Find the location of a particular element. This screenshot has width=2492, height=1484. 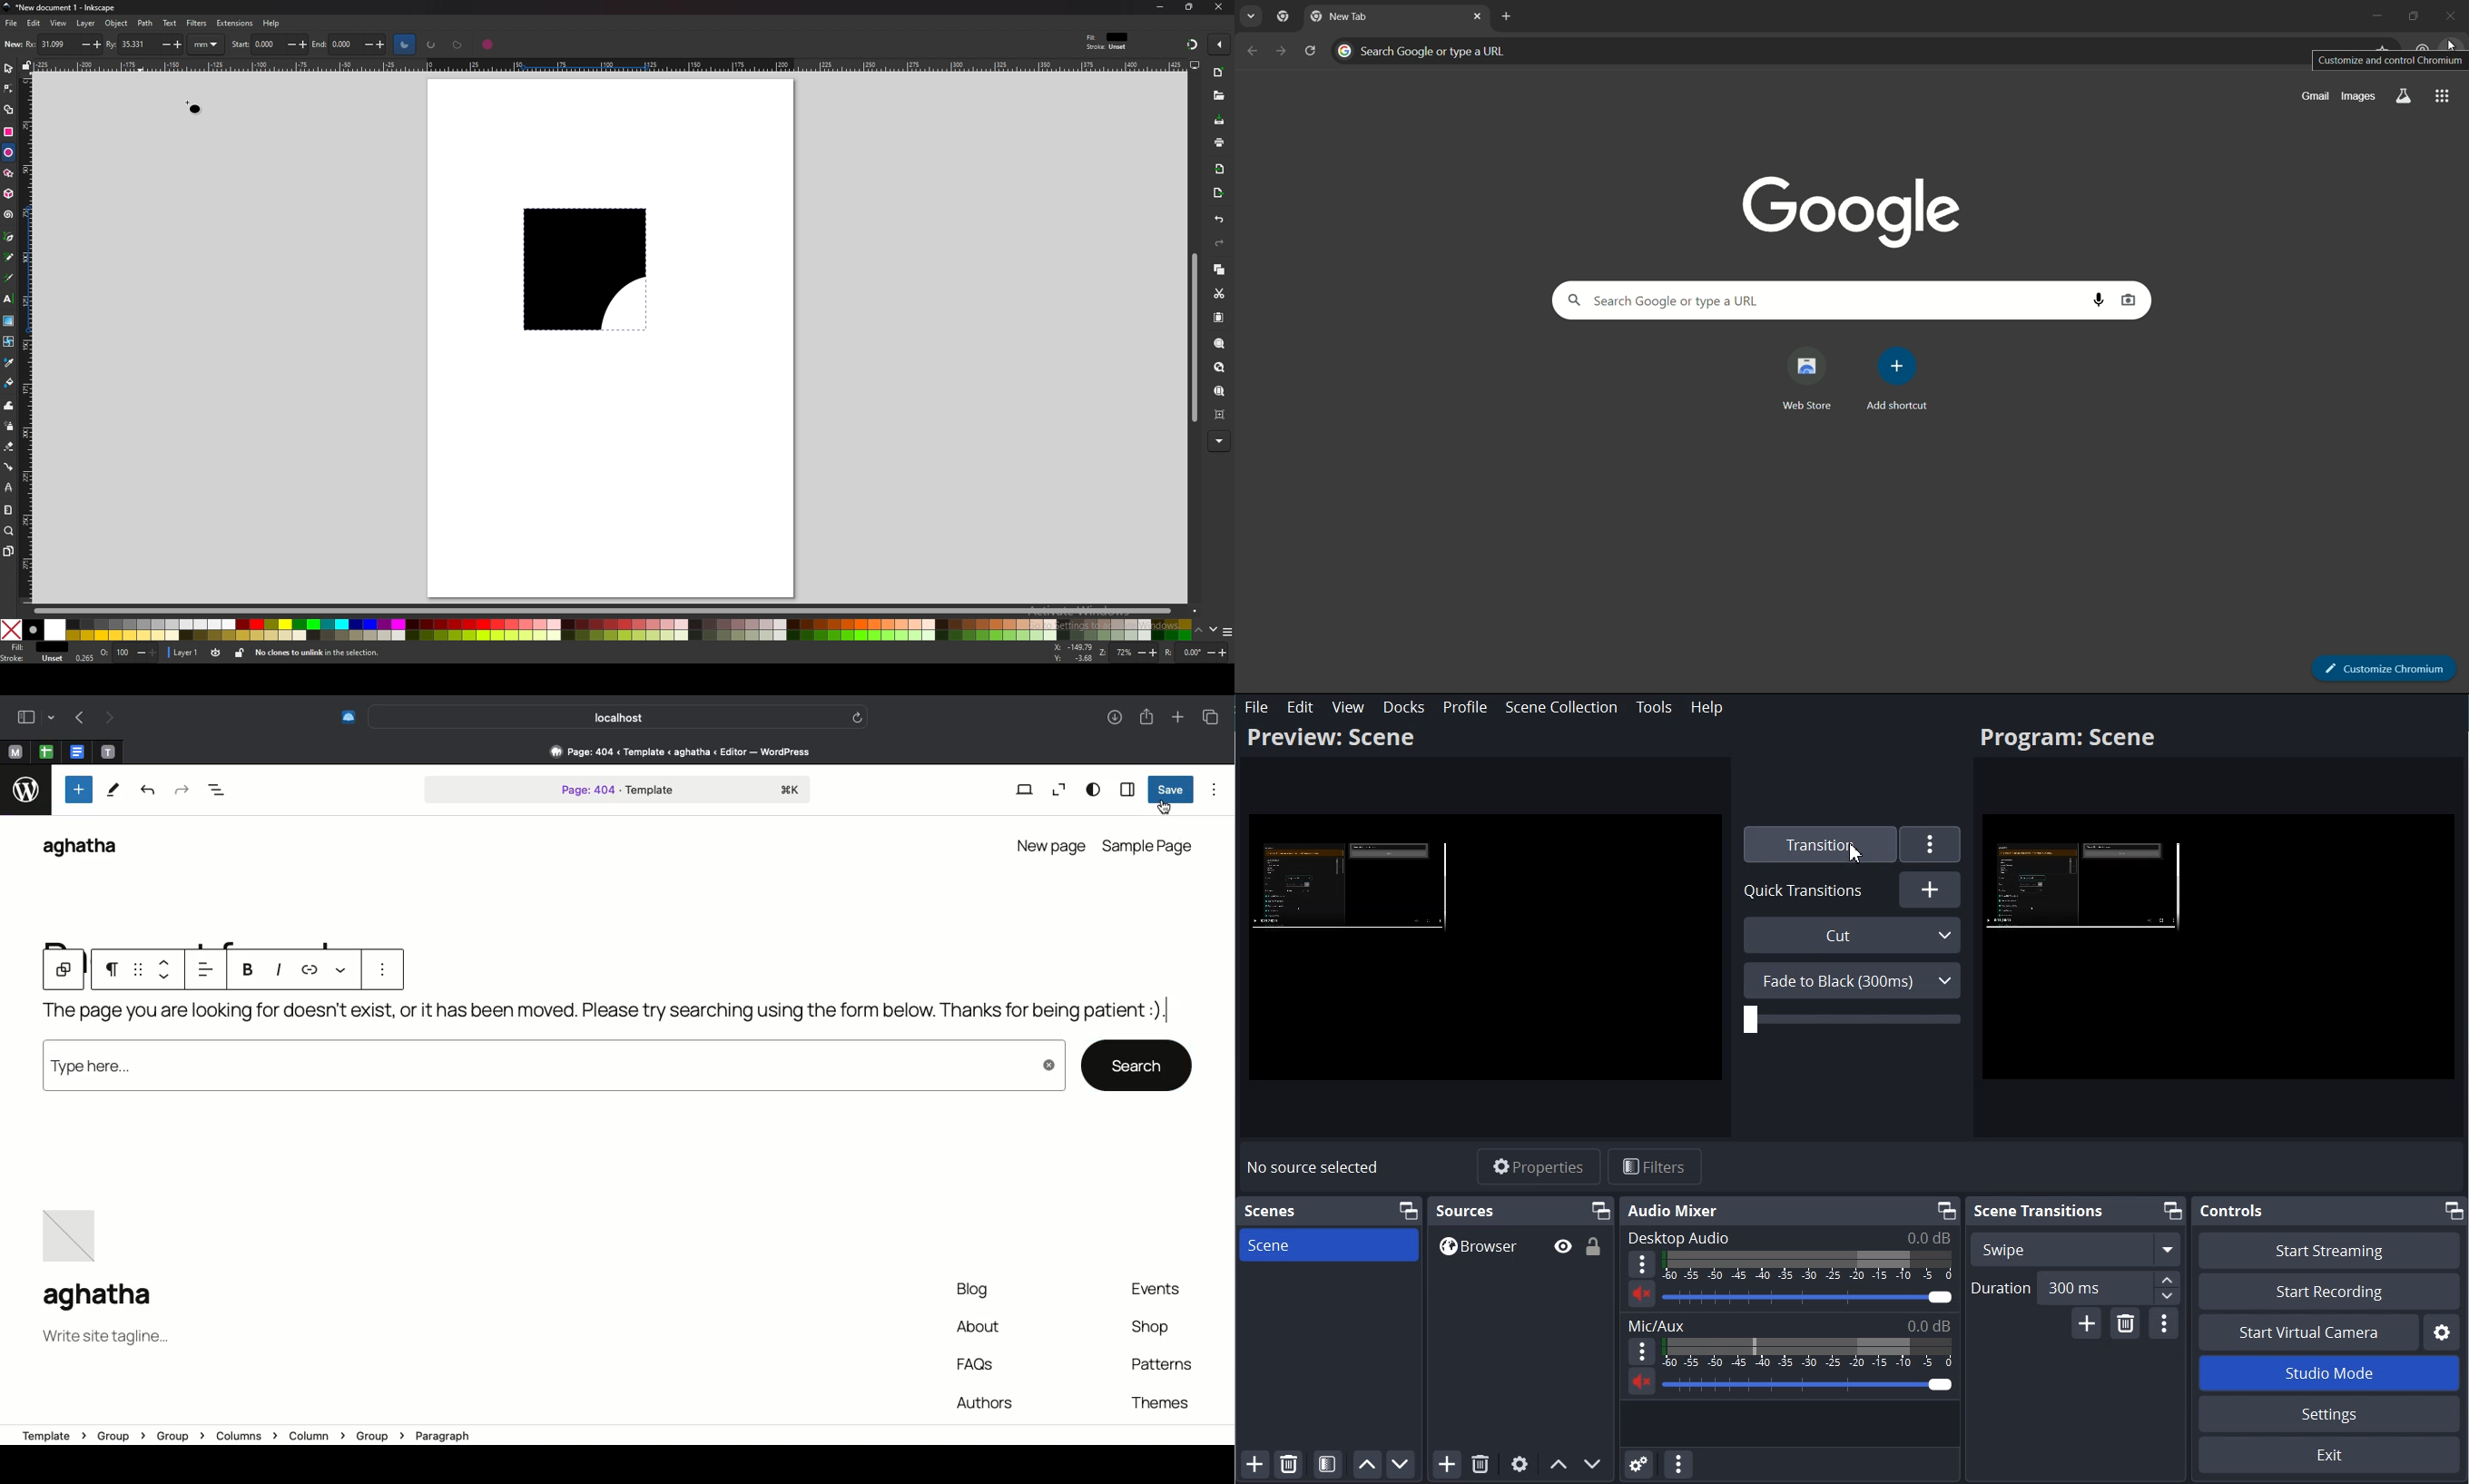

horizontal ruler is located at coordinates (604, 64).